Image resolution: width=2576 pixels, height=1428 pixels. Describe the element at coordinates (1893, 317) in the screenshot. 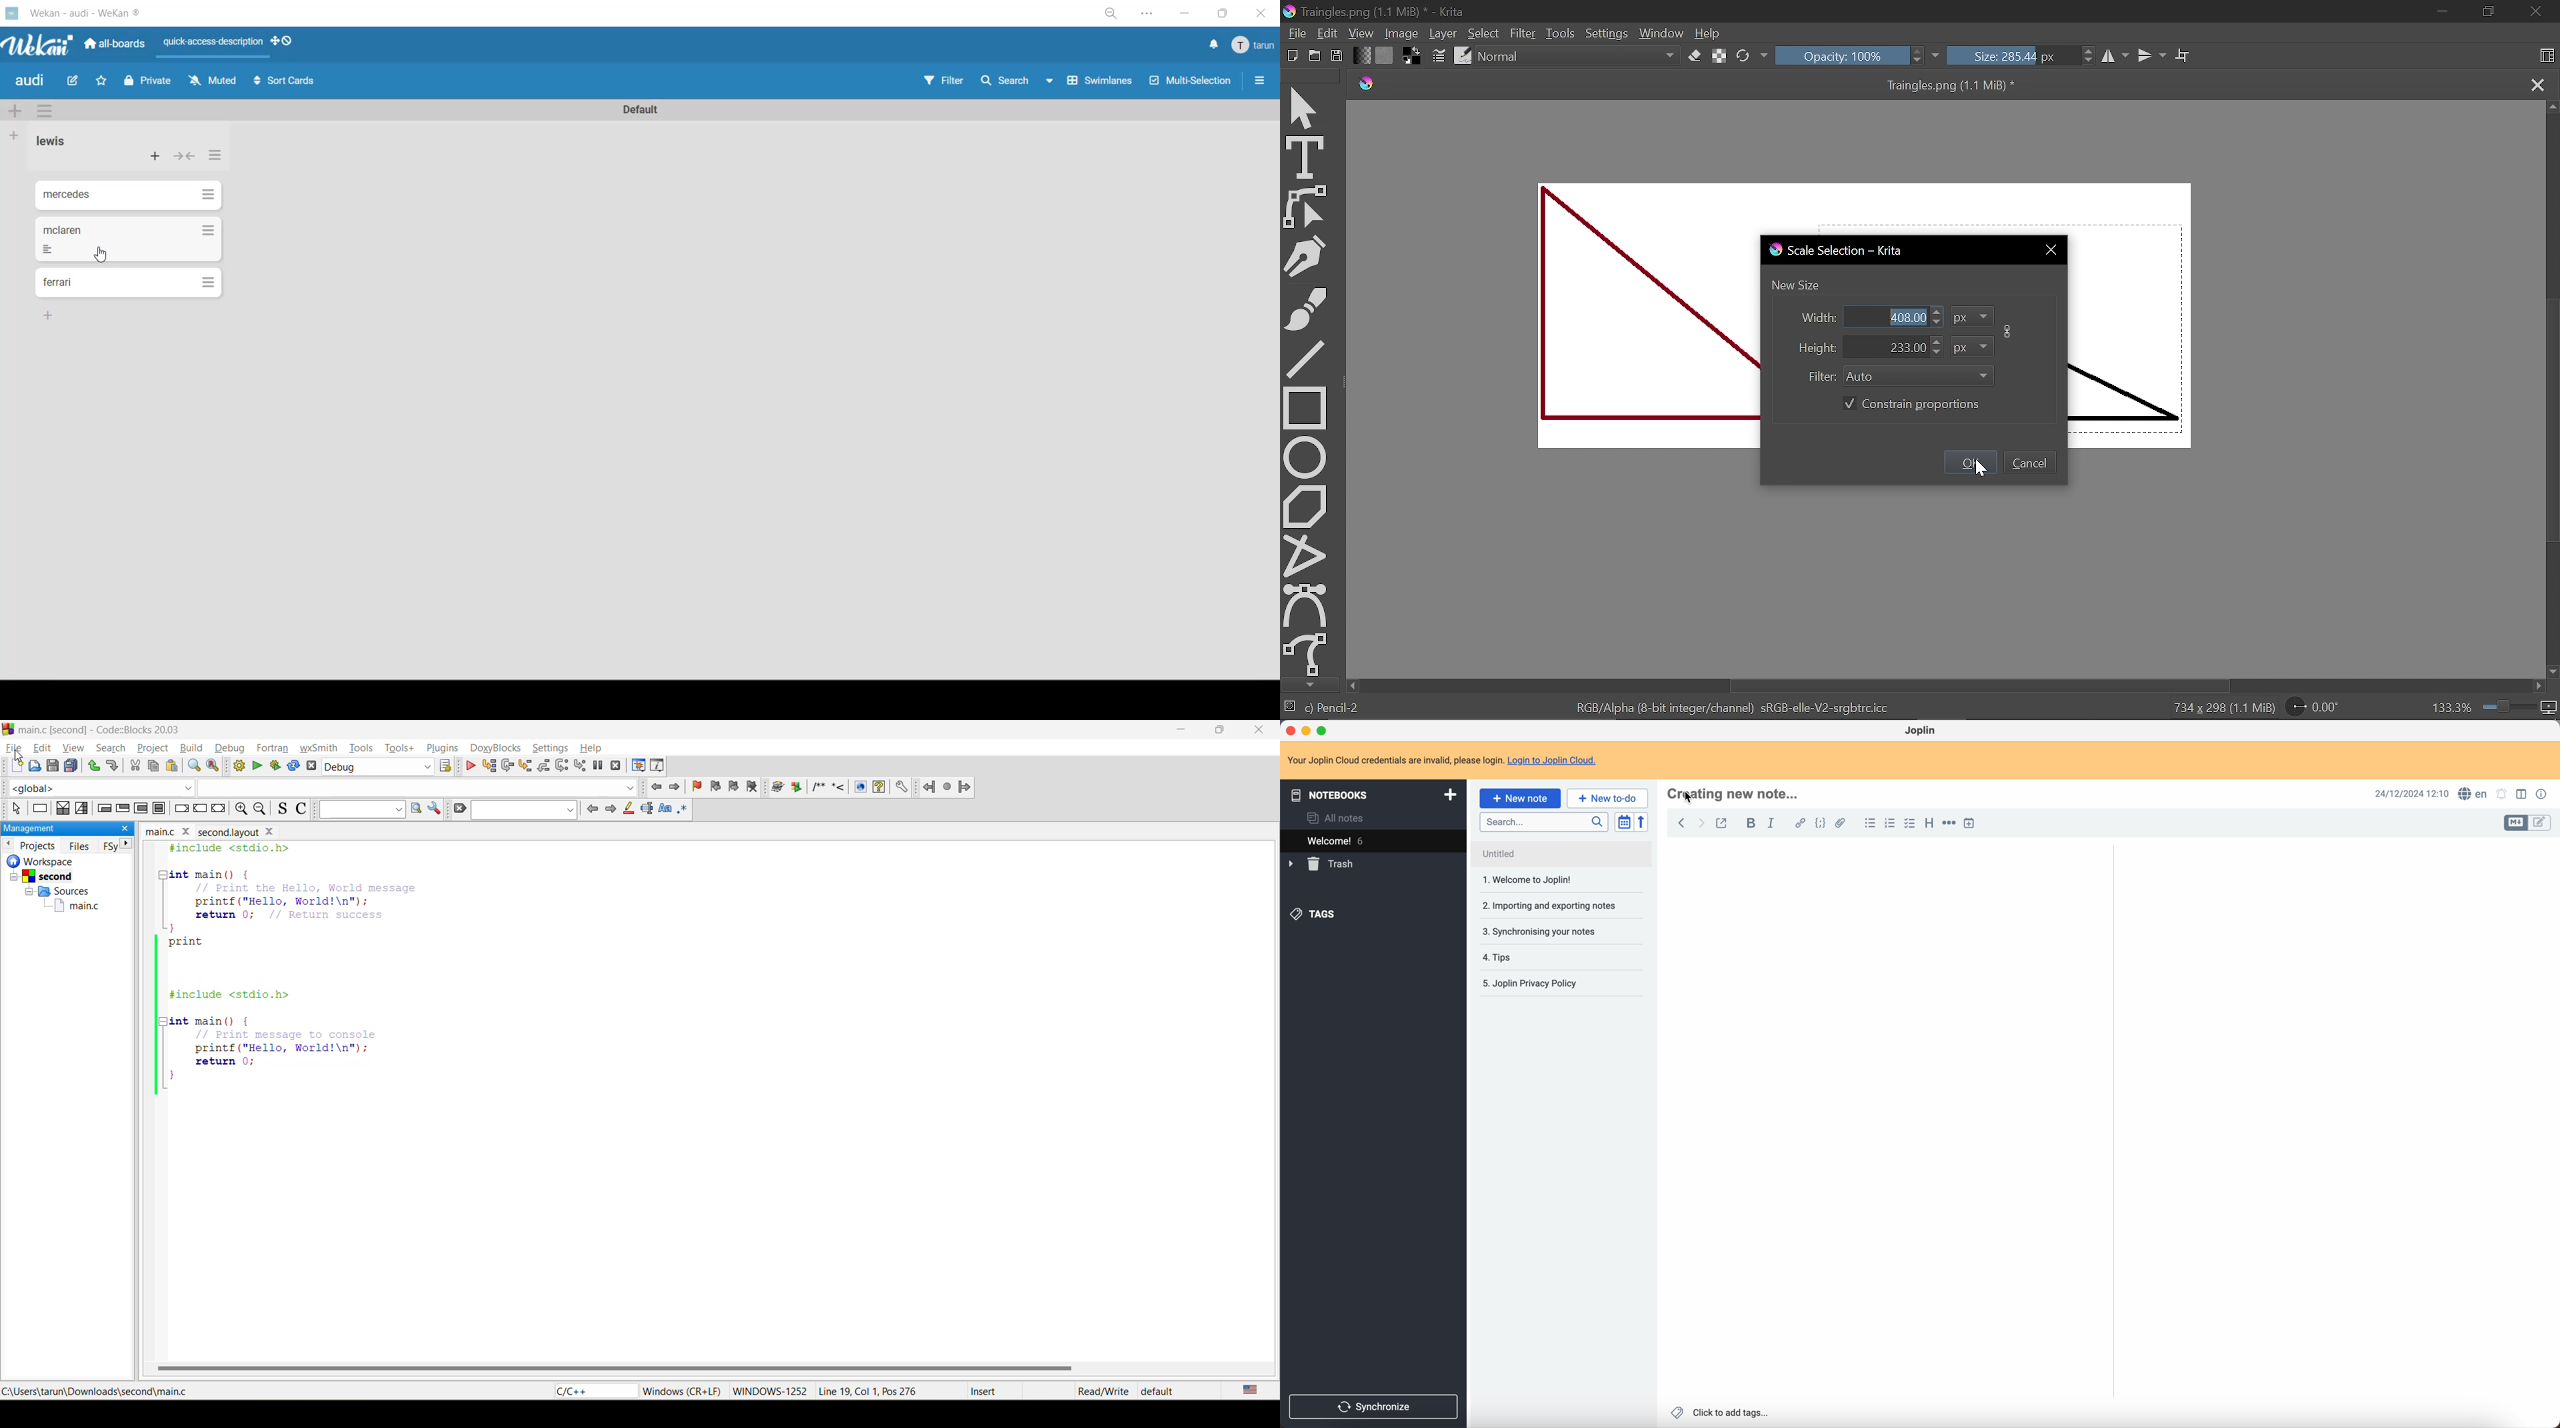

I see `408.00` at that location.